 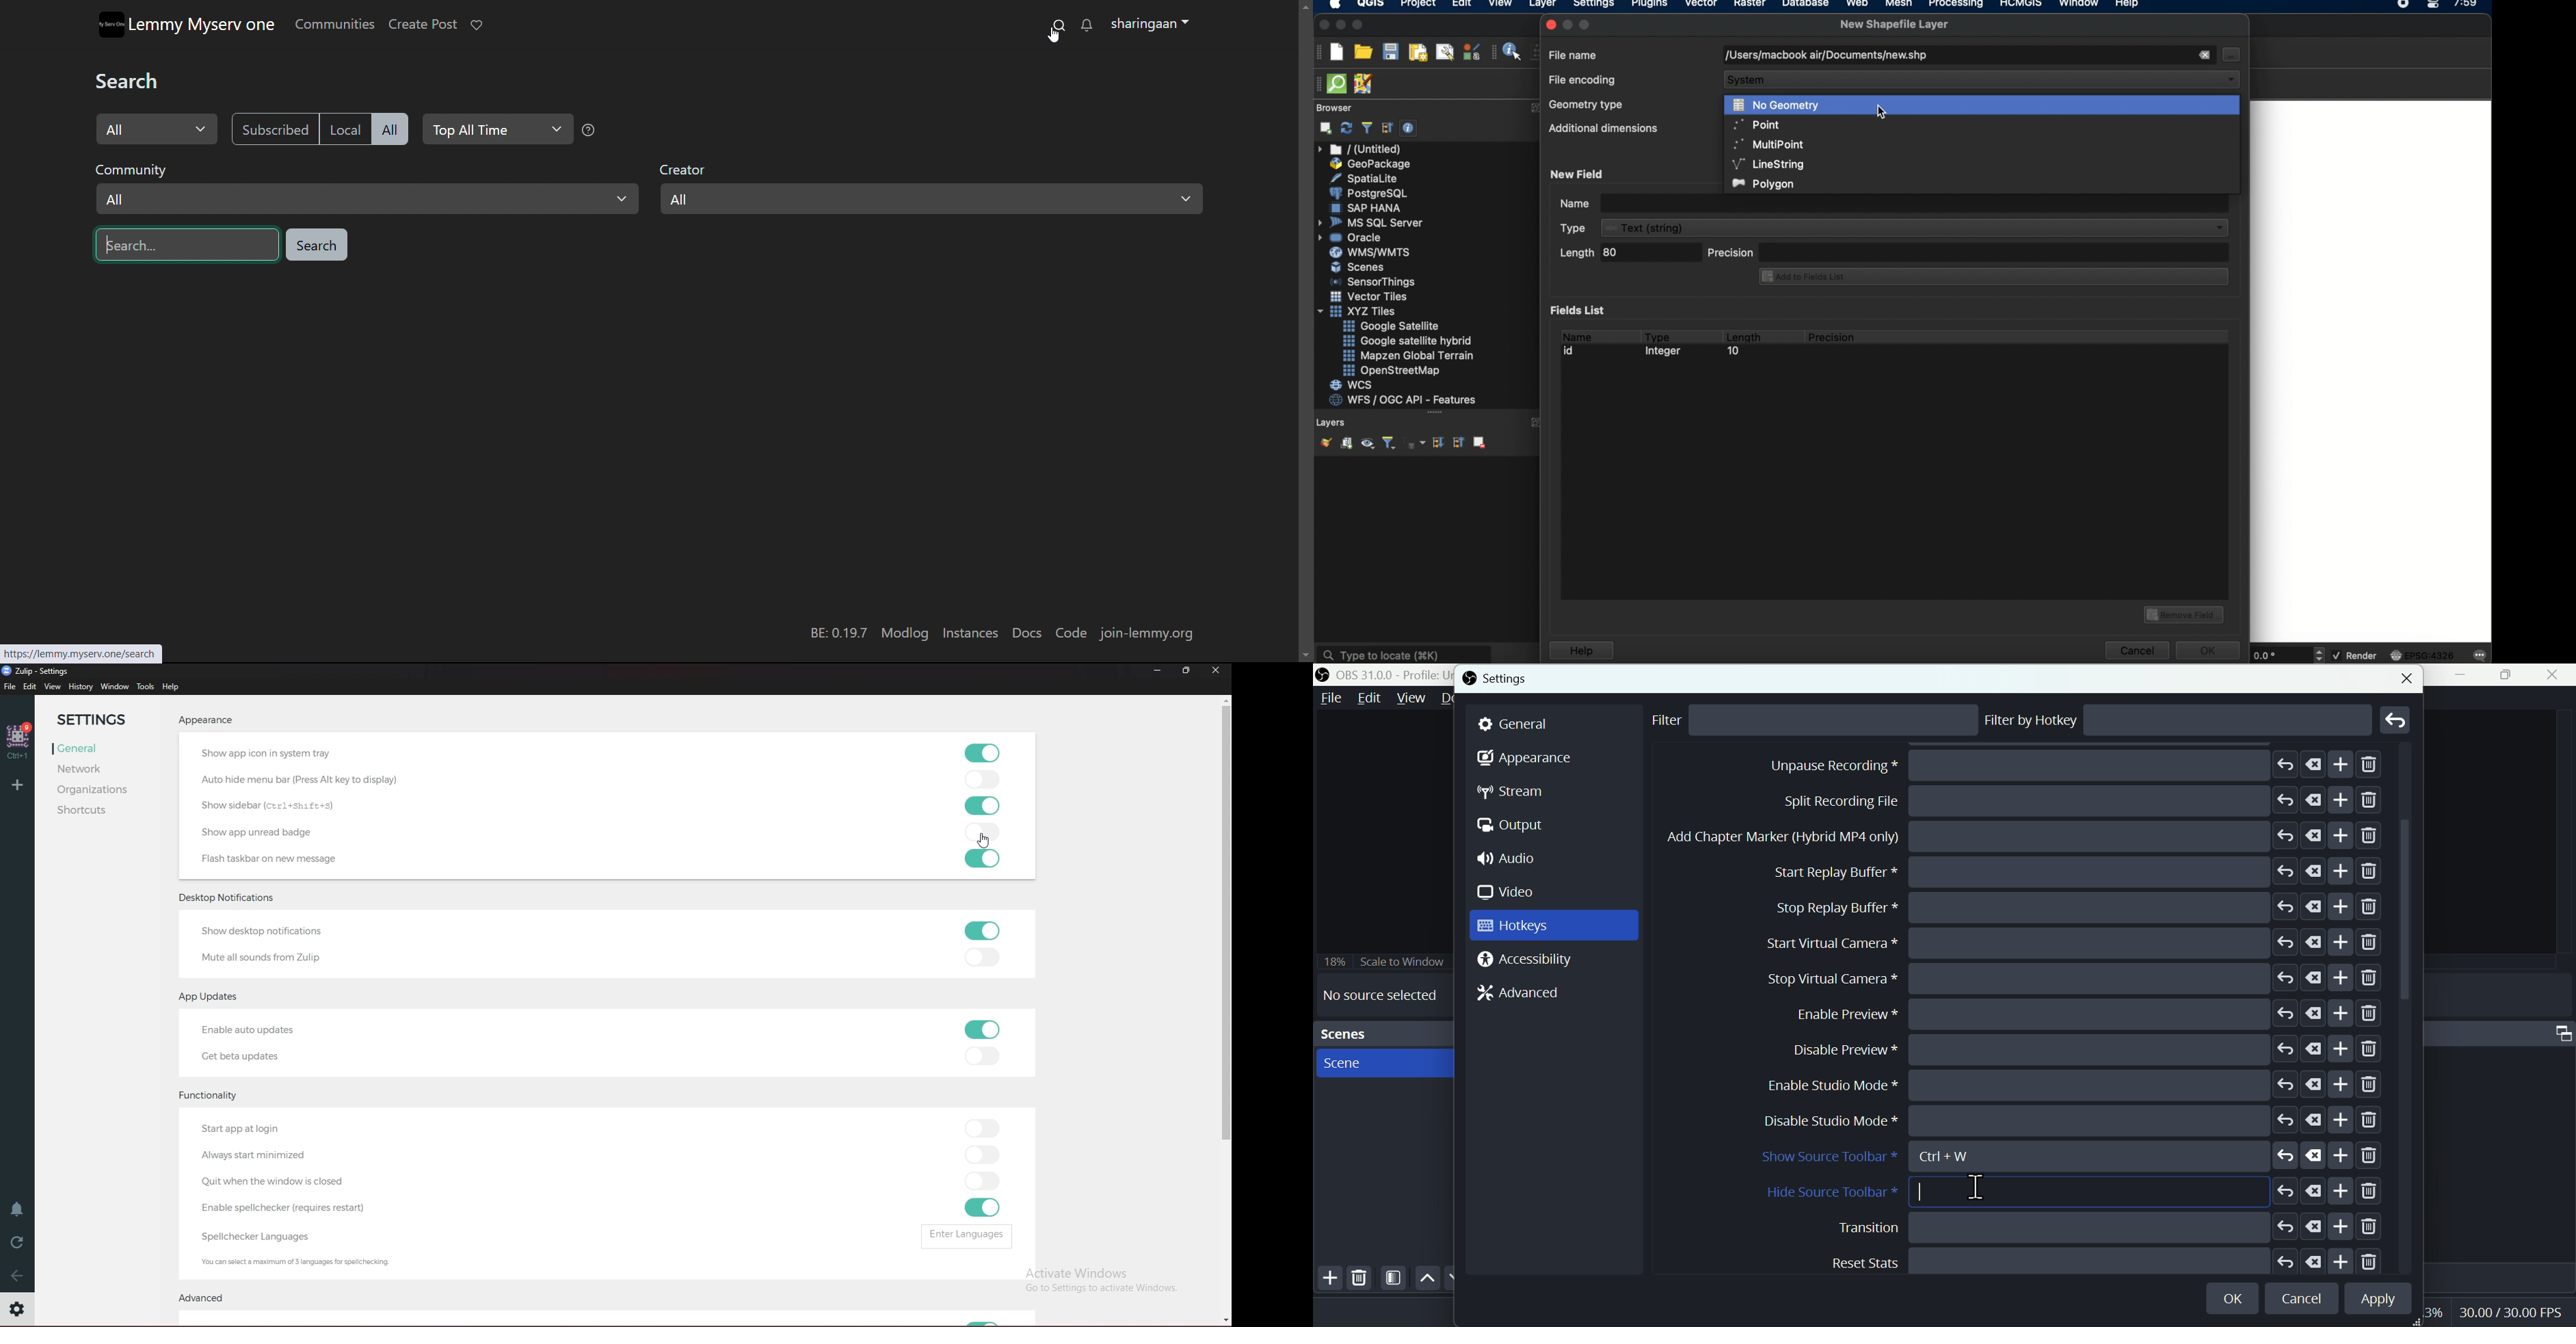 I want to click on Always start minimized, so click(x=282, y=1156).